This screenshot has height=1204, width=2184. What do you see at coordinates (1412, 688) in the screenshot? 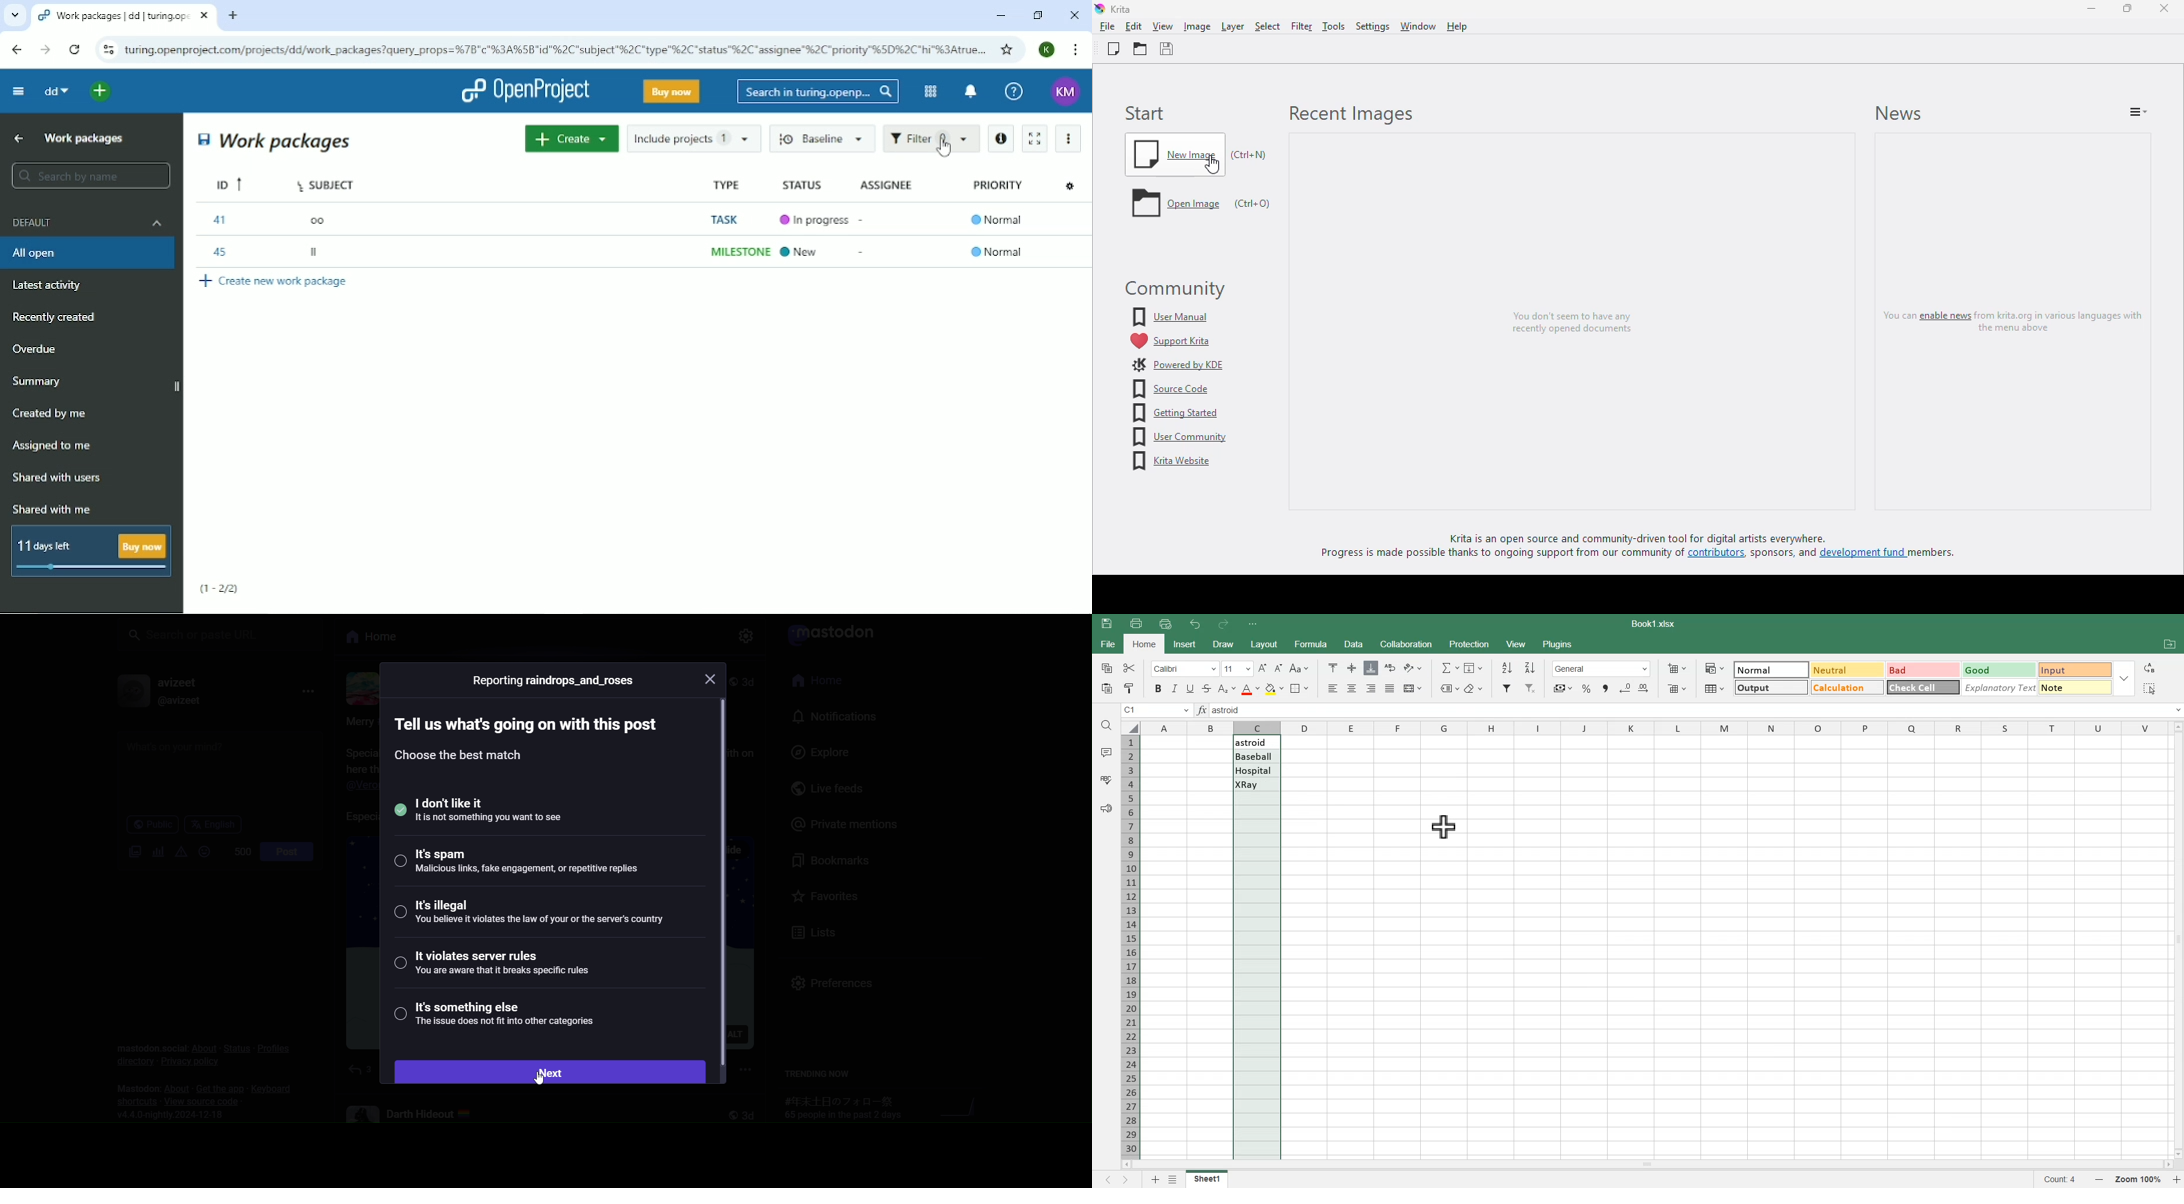
I see `Merge to center` at bounding box center [1412, 688].